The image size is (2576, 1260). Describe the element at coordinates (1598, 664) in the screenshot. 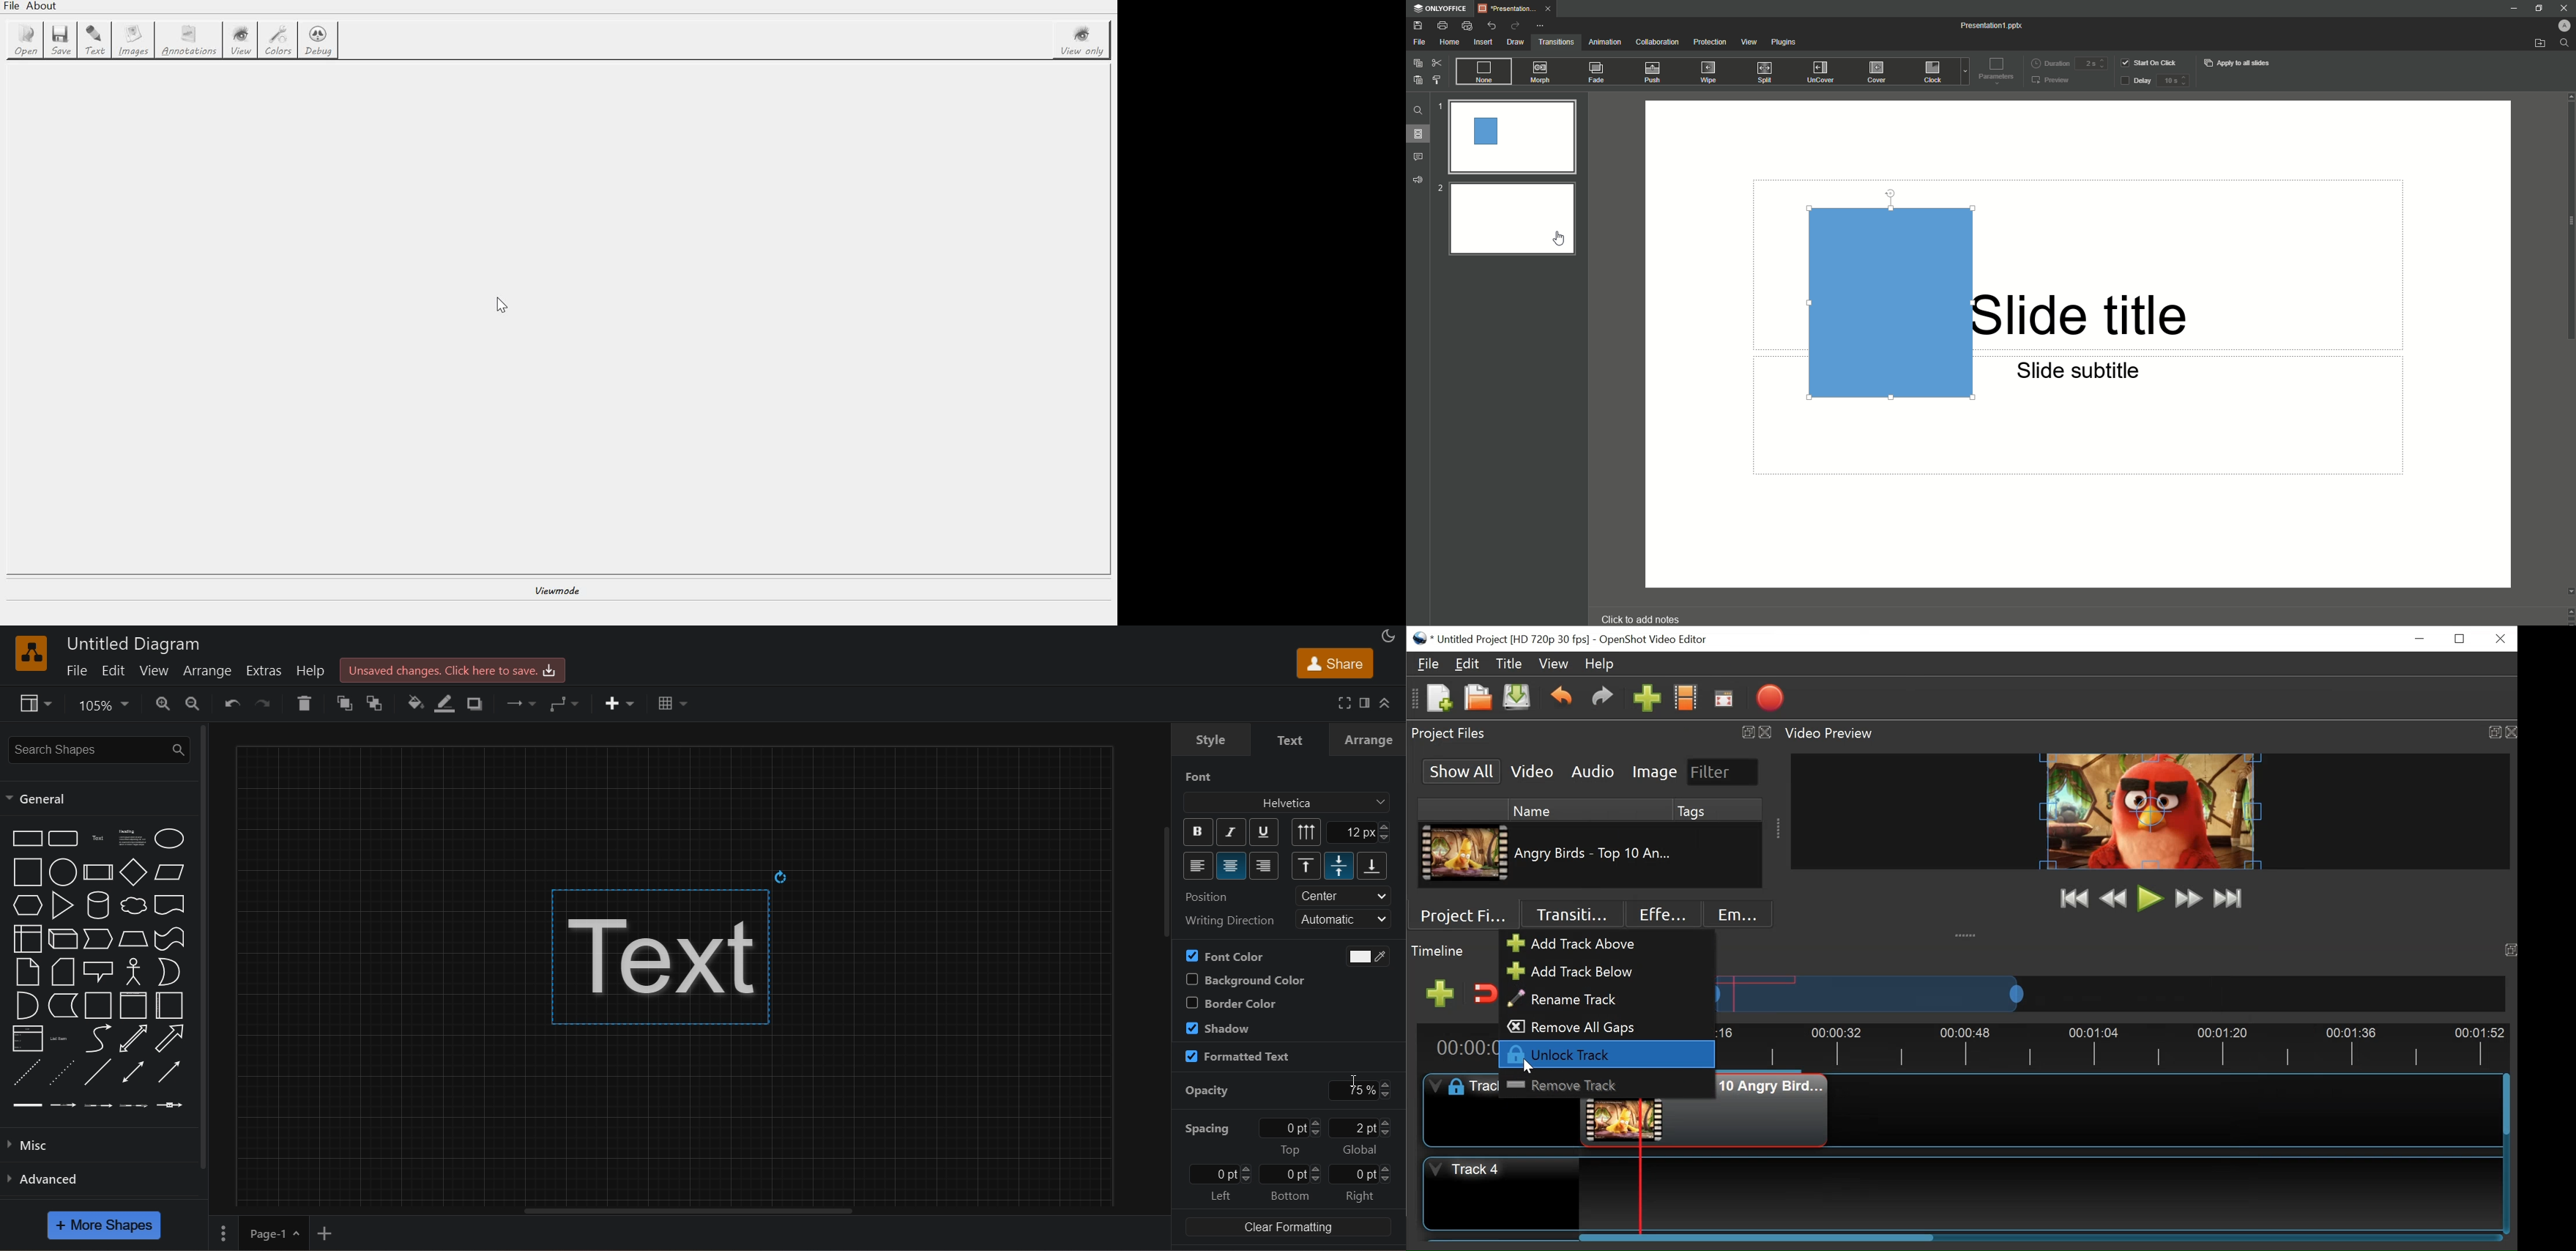

I see `Help` at that location.